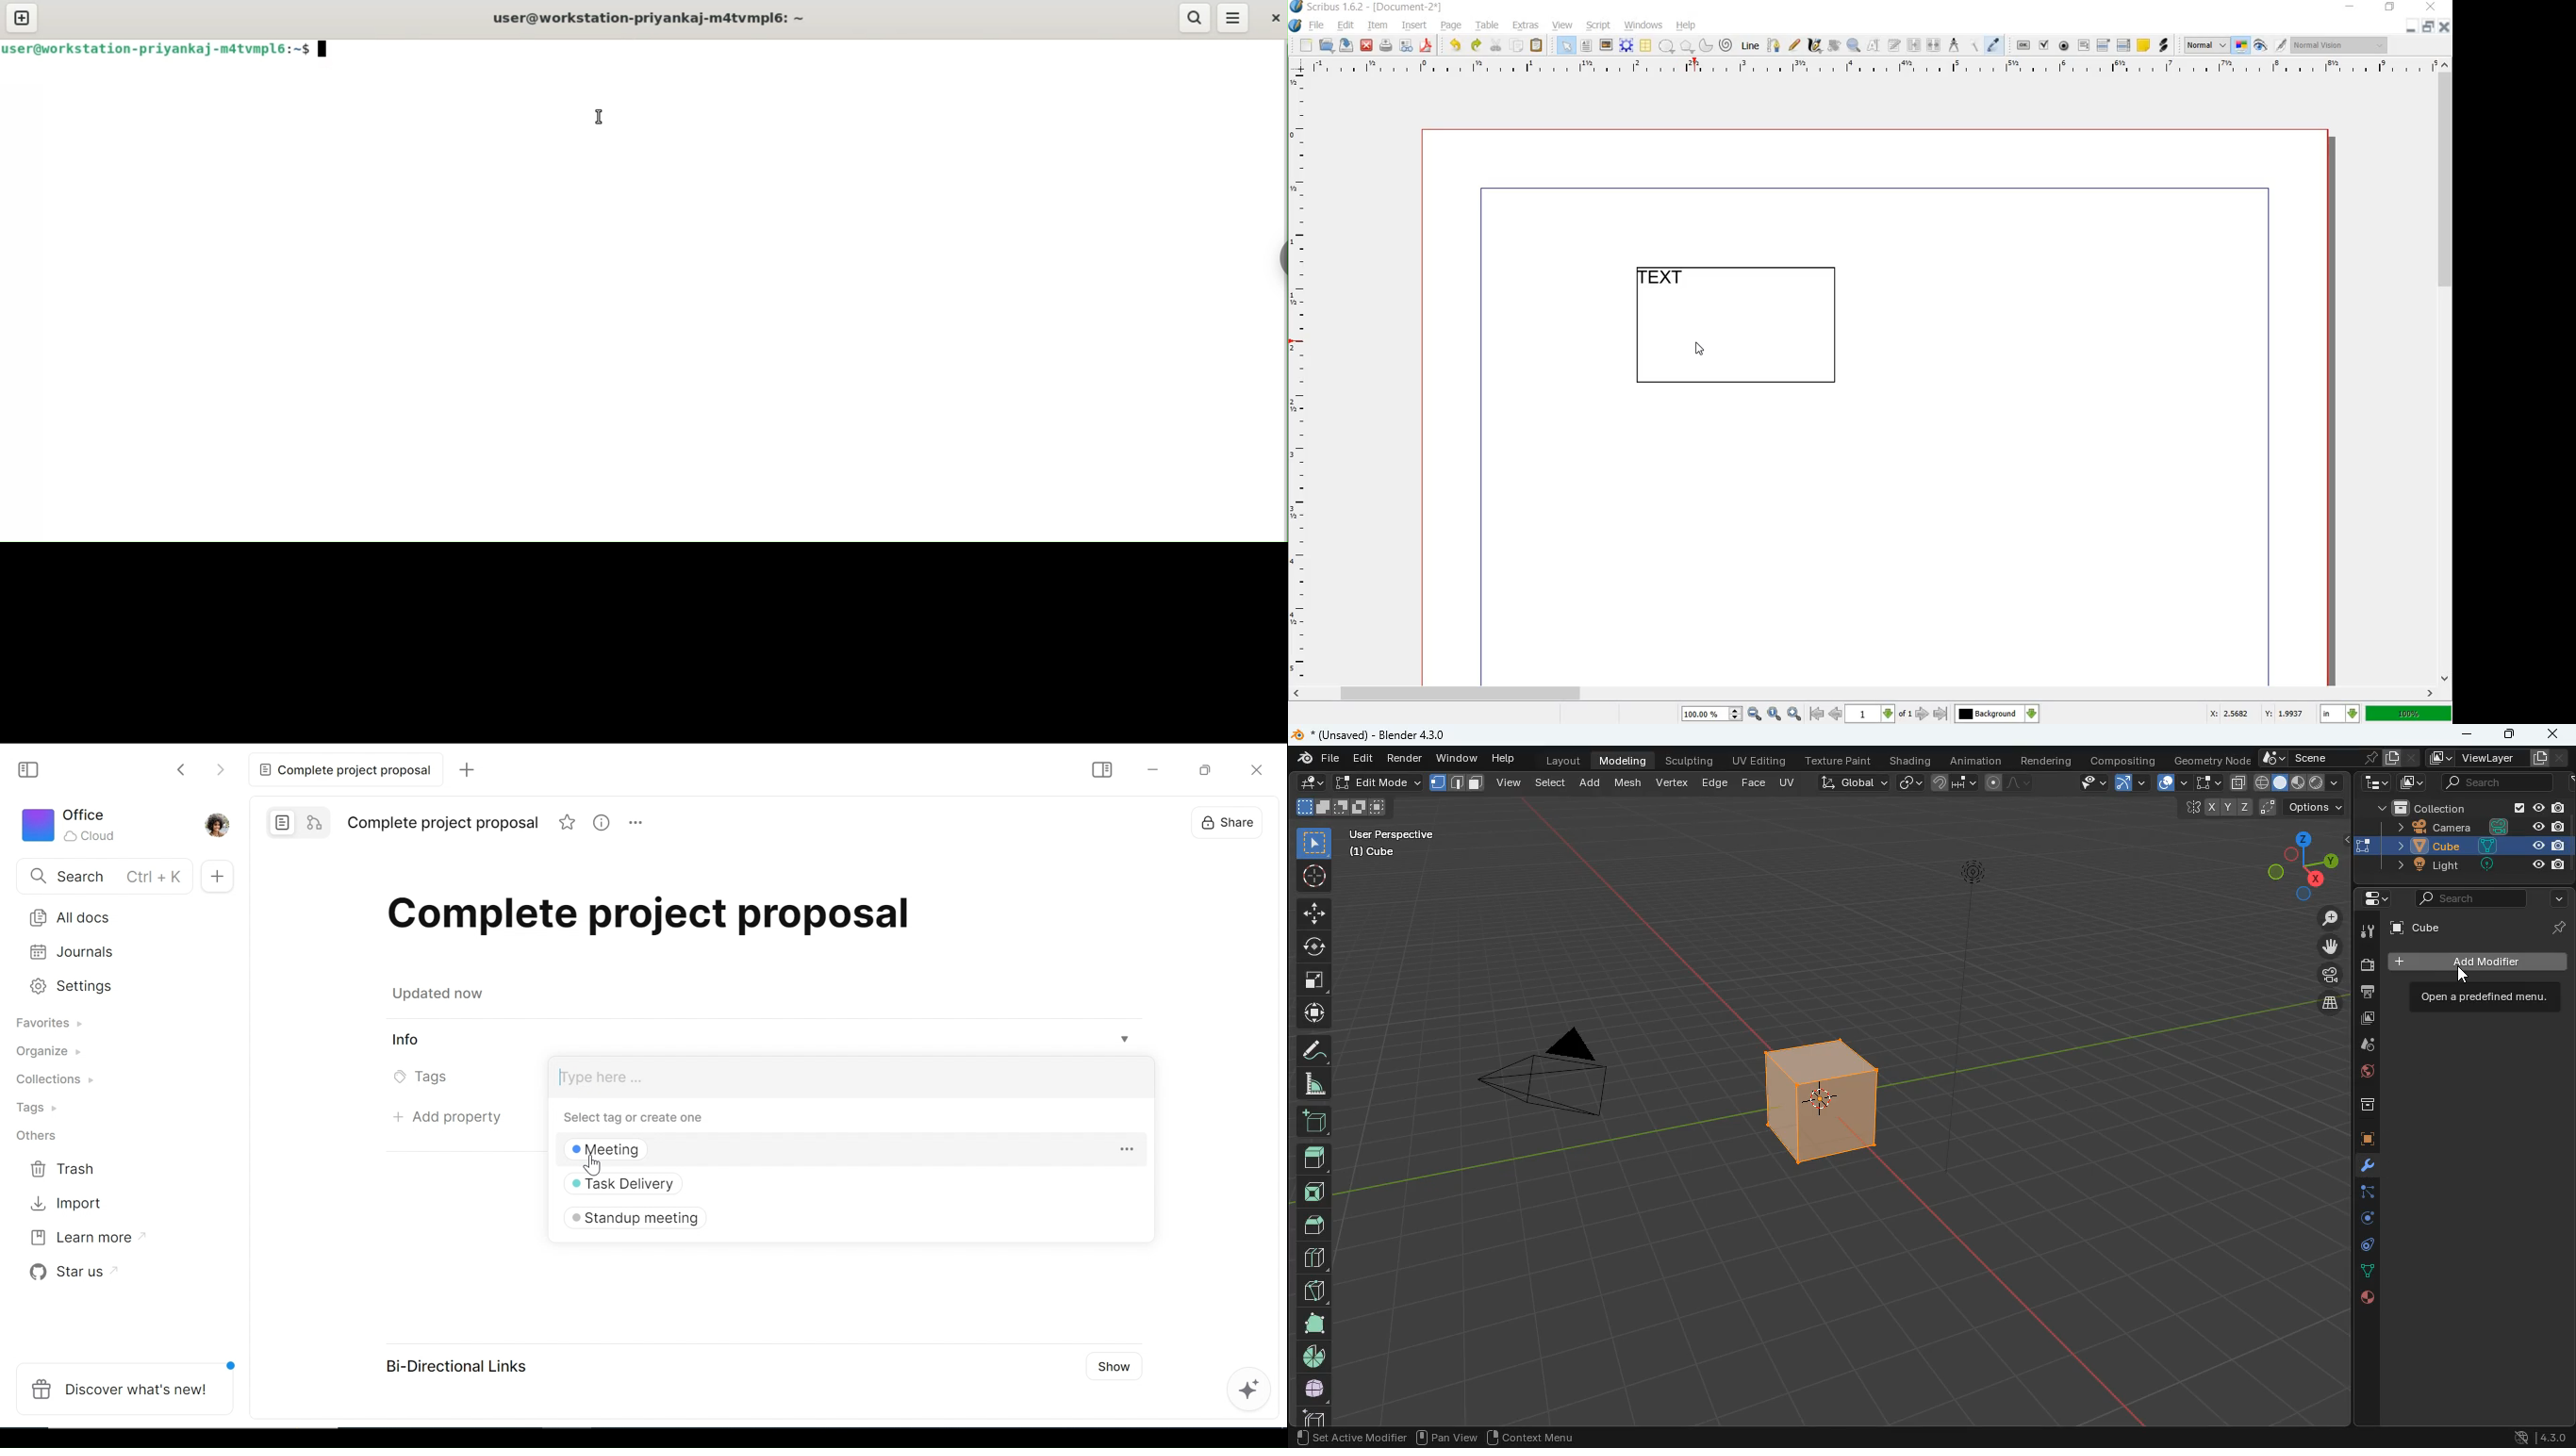  I want to click on , so click(592, 1166).